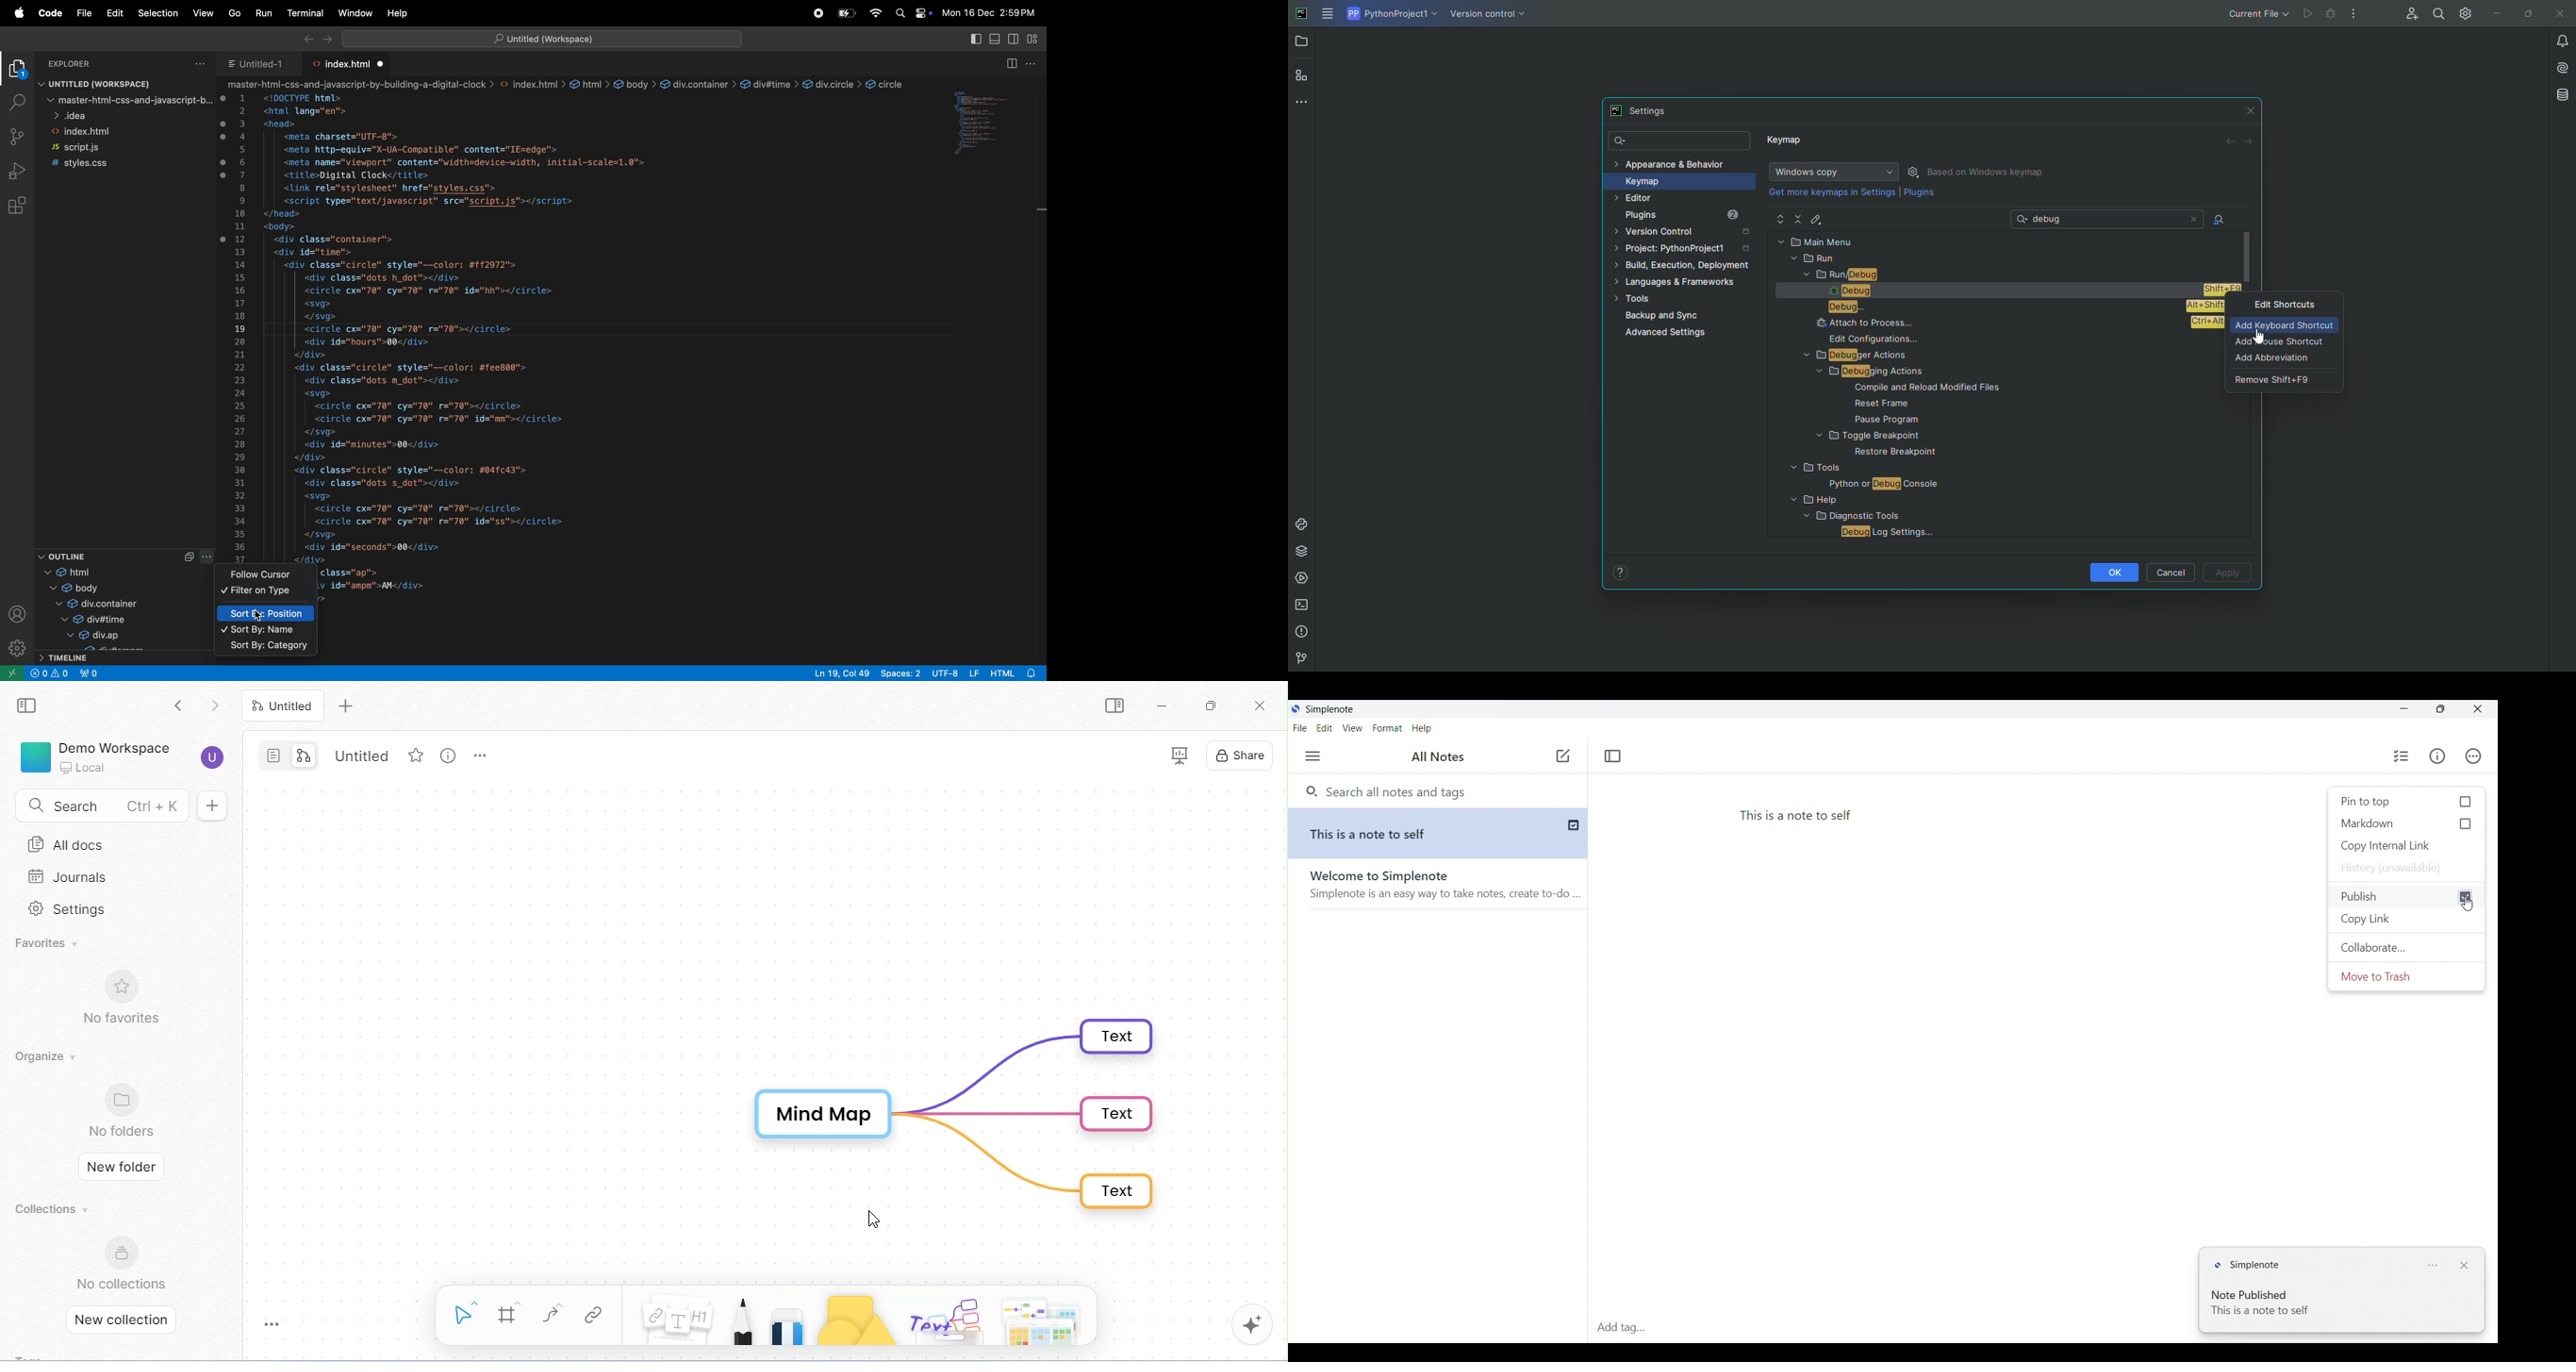 The image size is (2576, 1372). Describe the element at coordinates (69, 877) in the screenshot. I see `journals` at that location.